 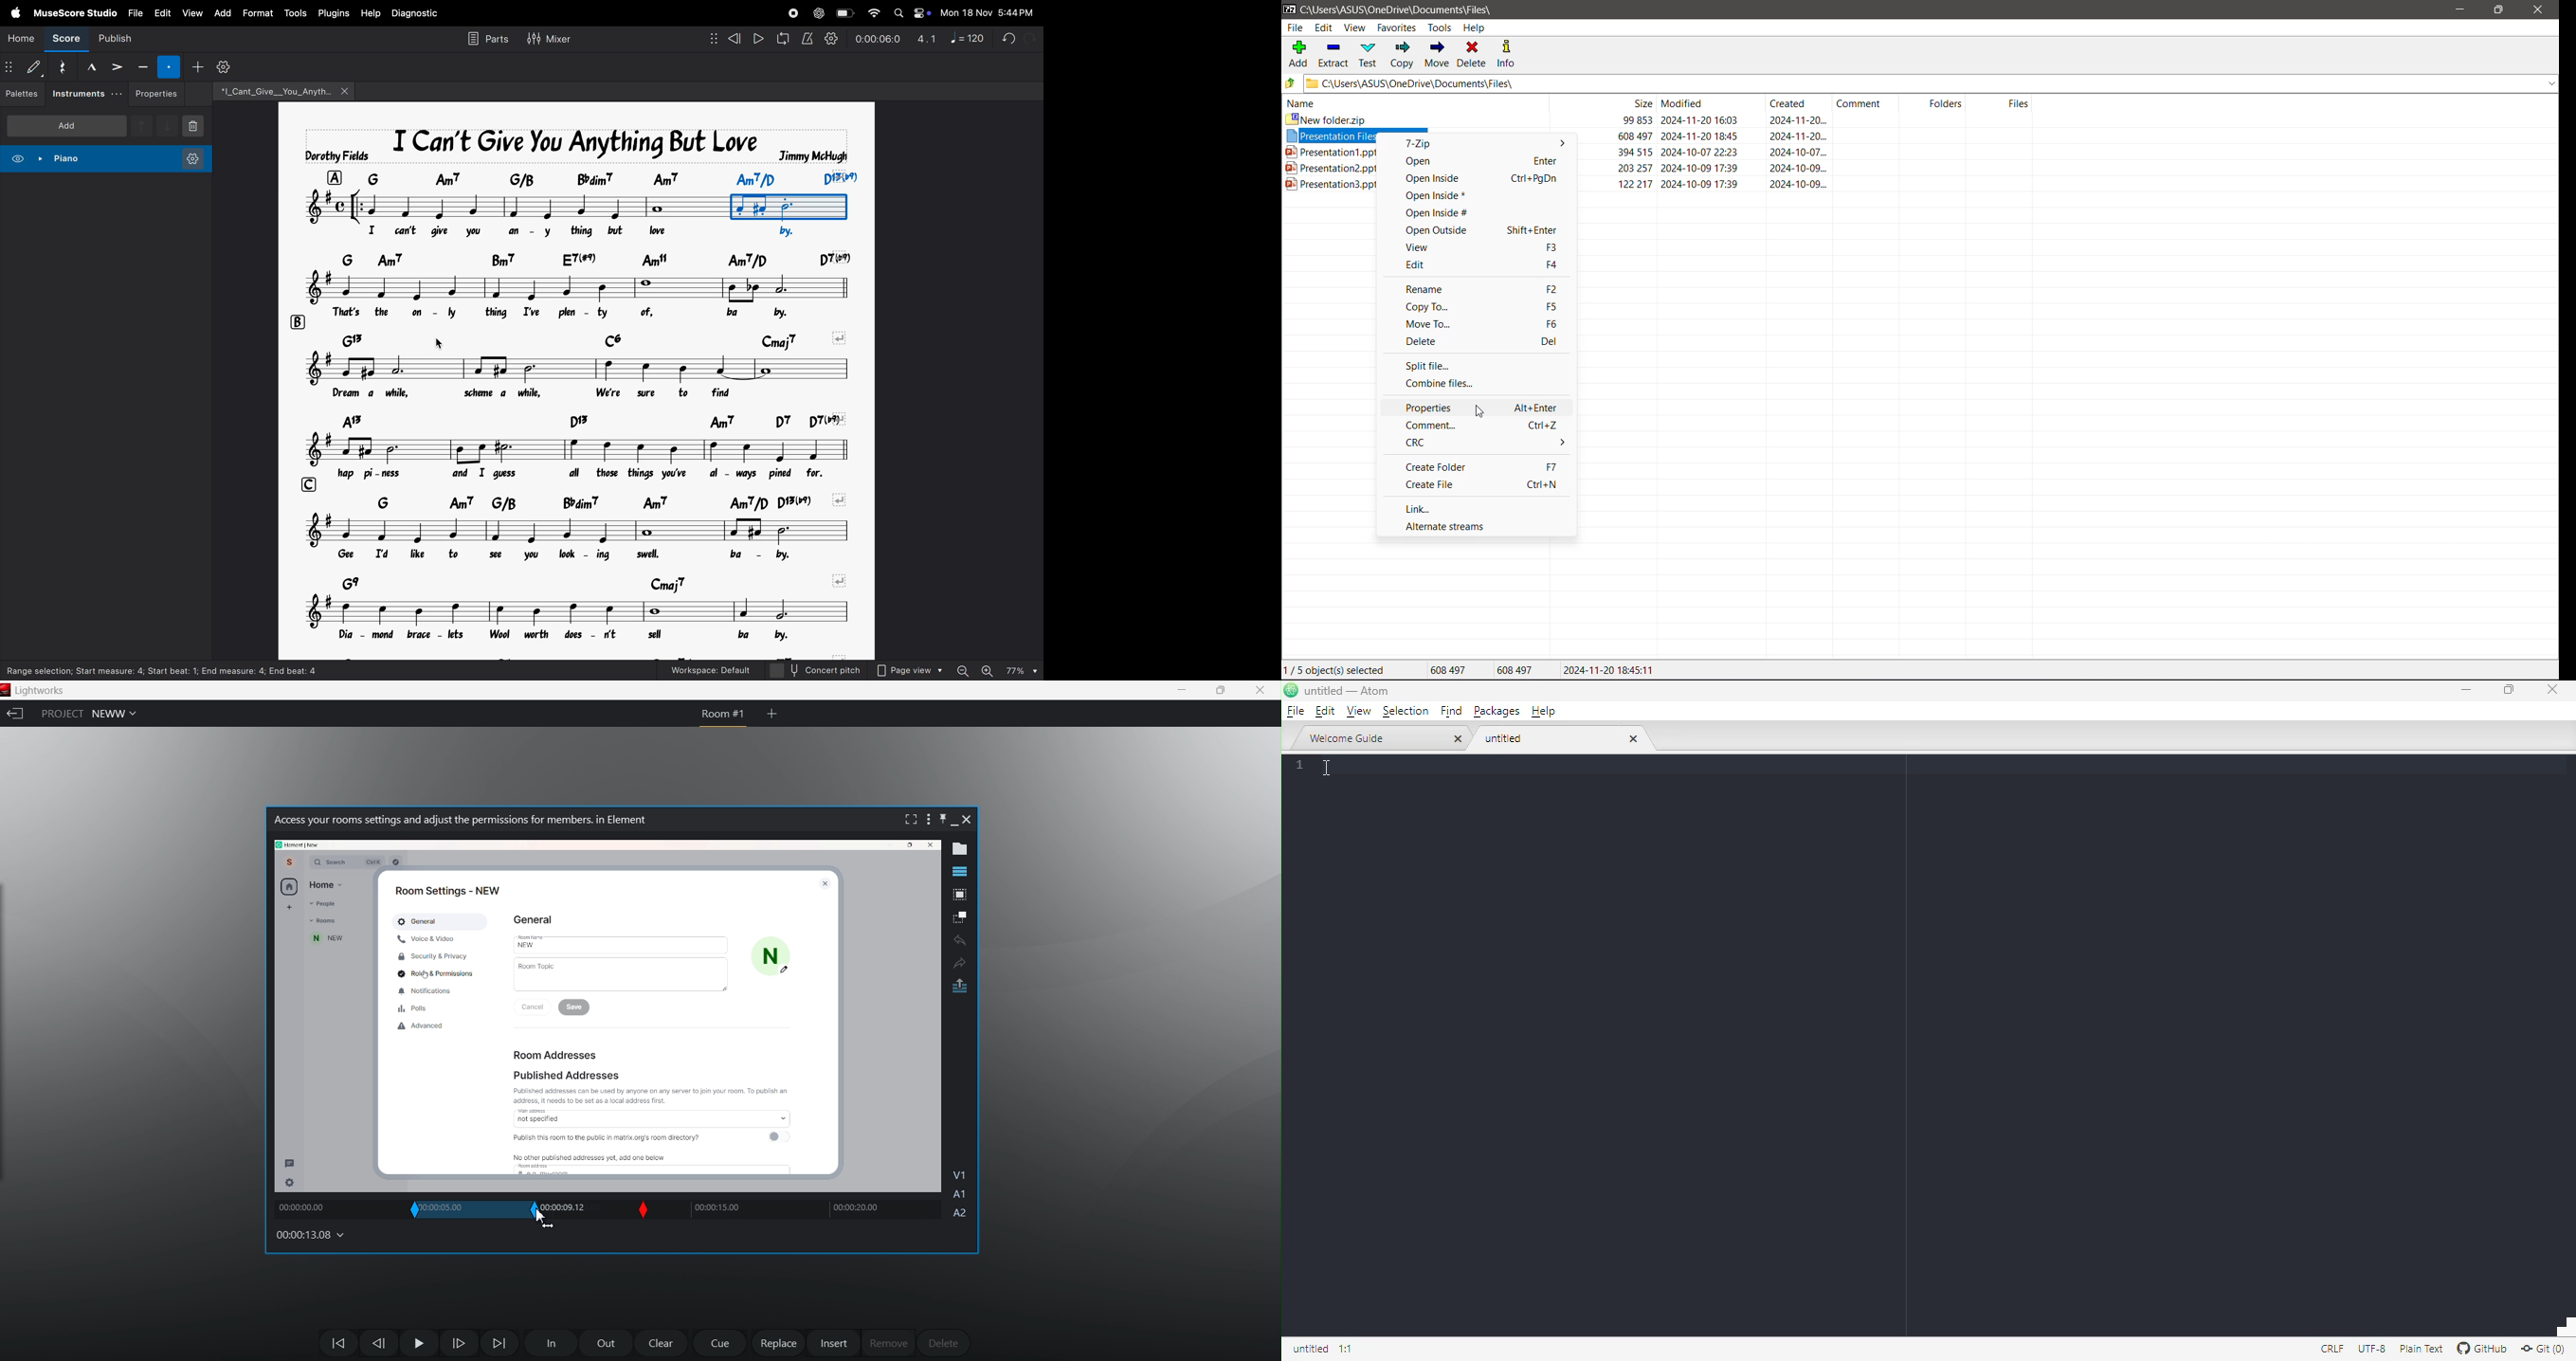 I want to click on GitHub, so click(x=2481, y=1349).